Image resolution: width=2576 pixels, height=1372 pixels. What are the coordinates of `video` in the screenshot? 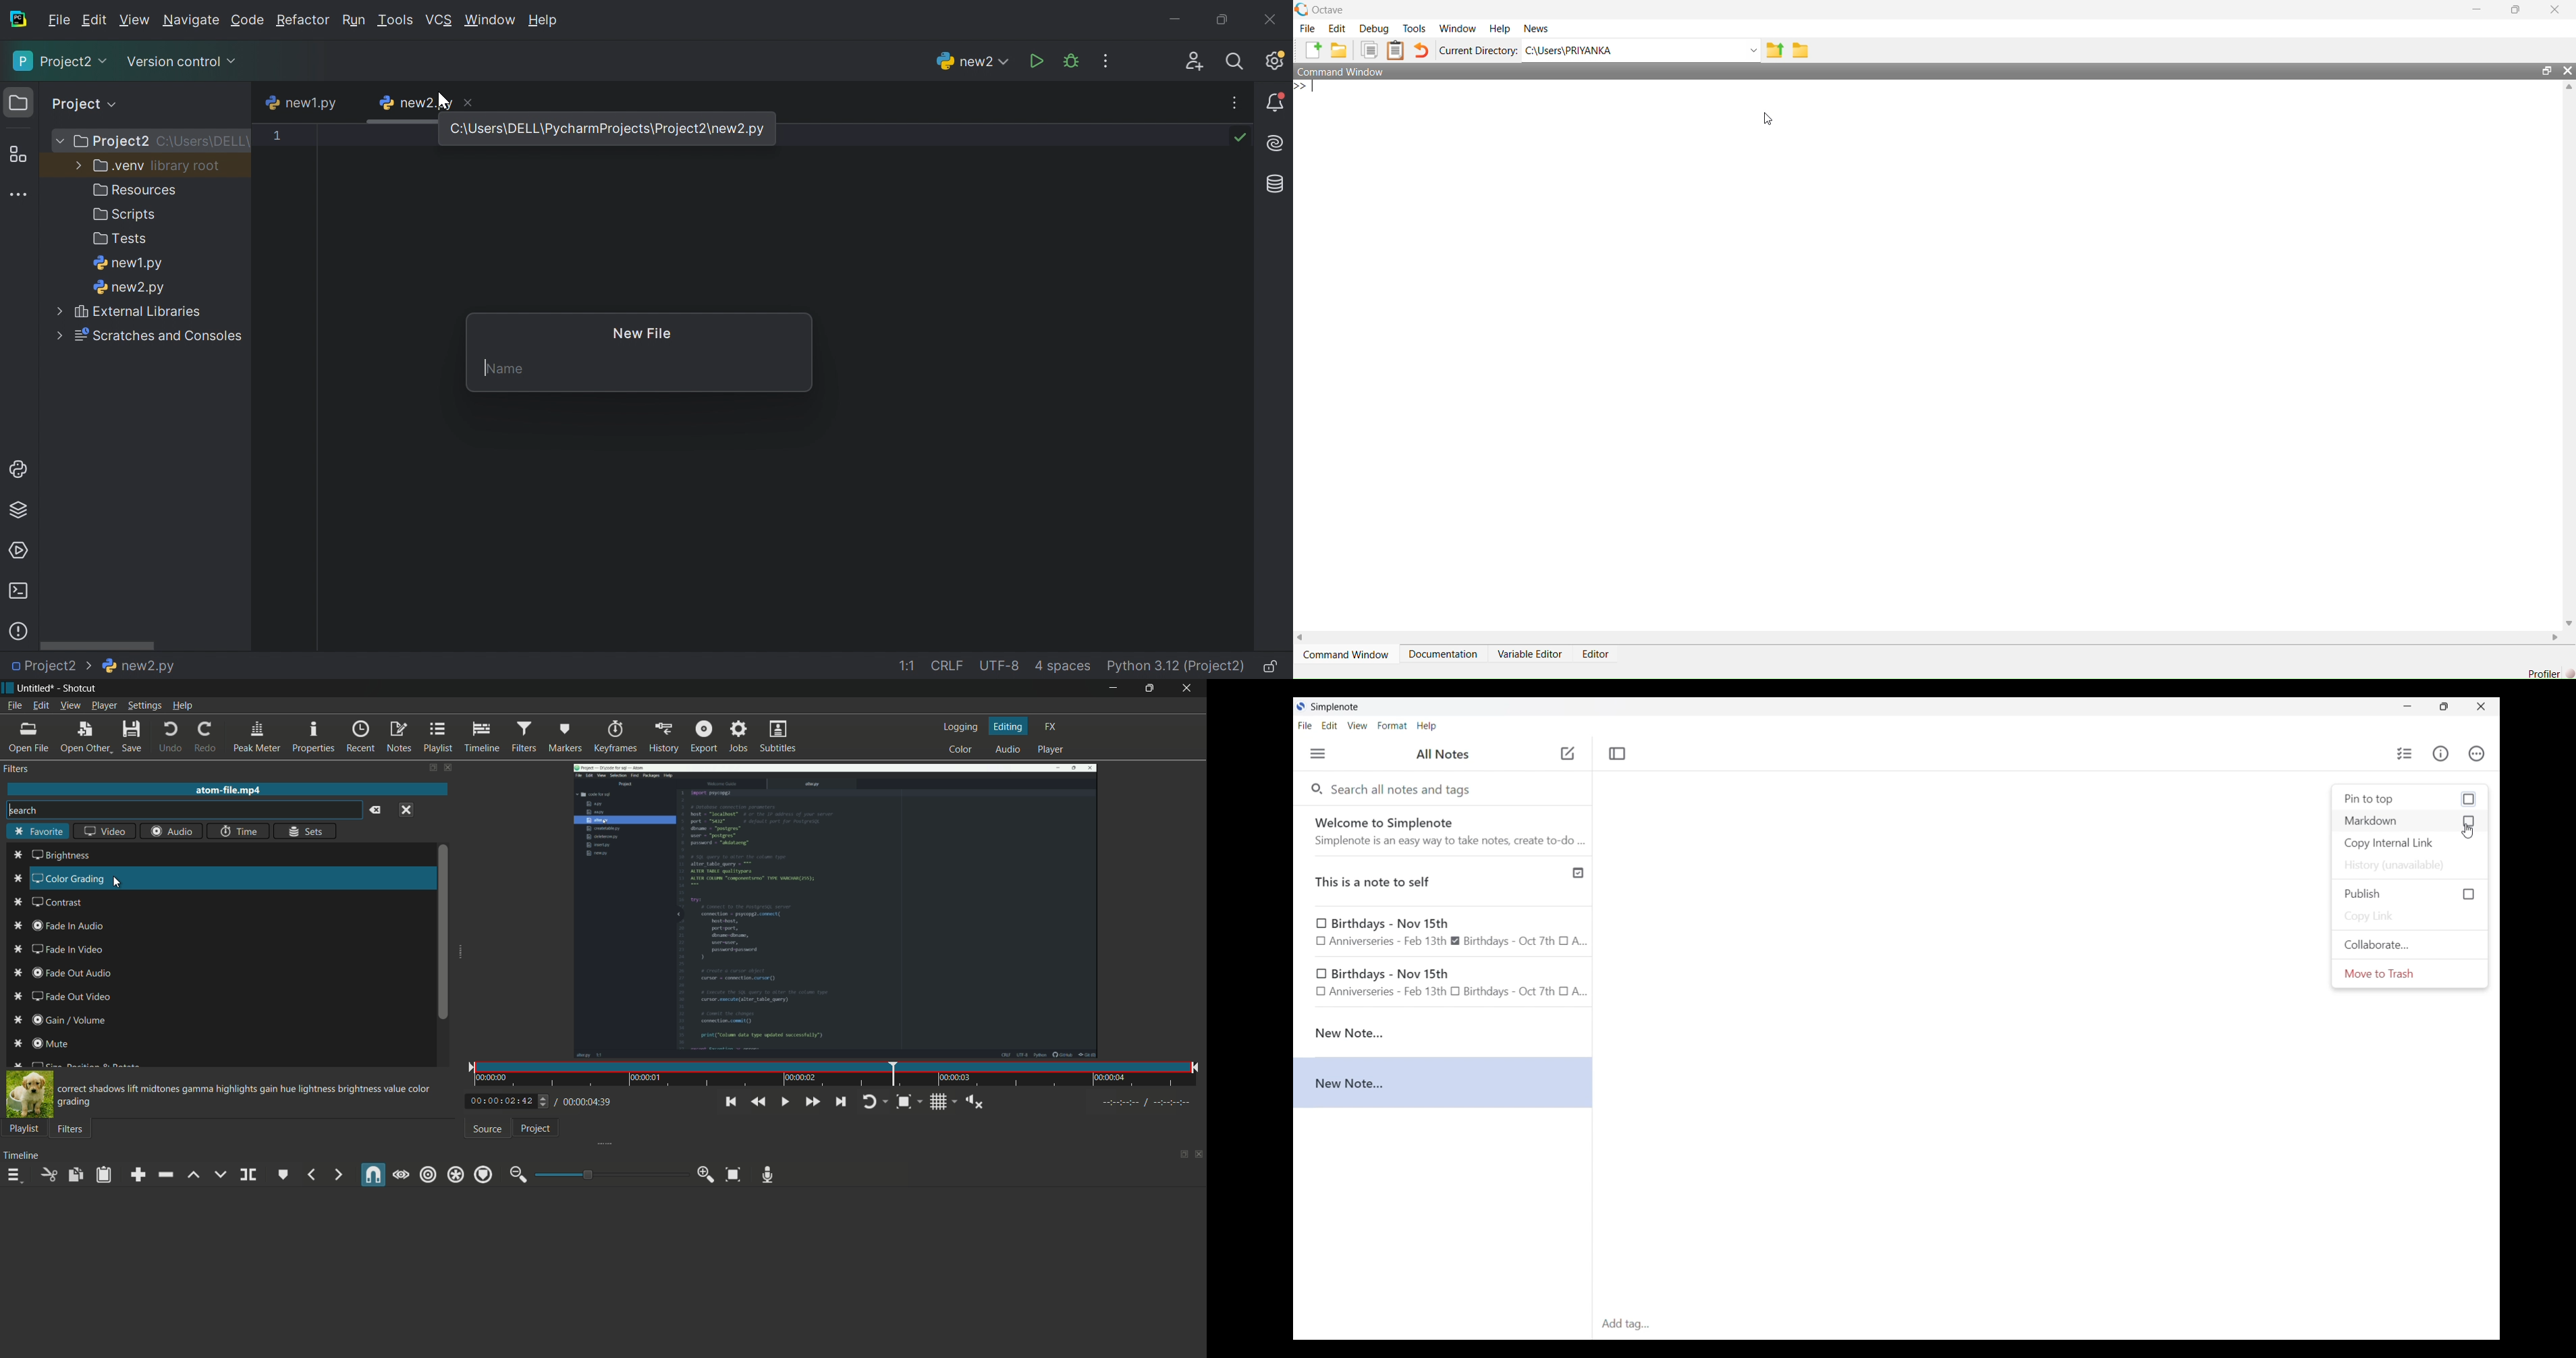 It's located at (106, 832).